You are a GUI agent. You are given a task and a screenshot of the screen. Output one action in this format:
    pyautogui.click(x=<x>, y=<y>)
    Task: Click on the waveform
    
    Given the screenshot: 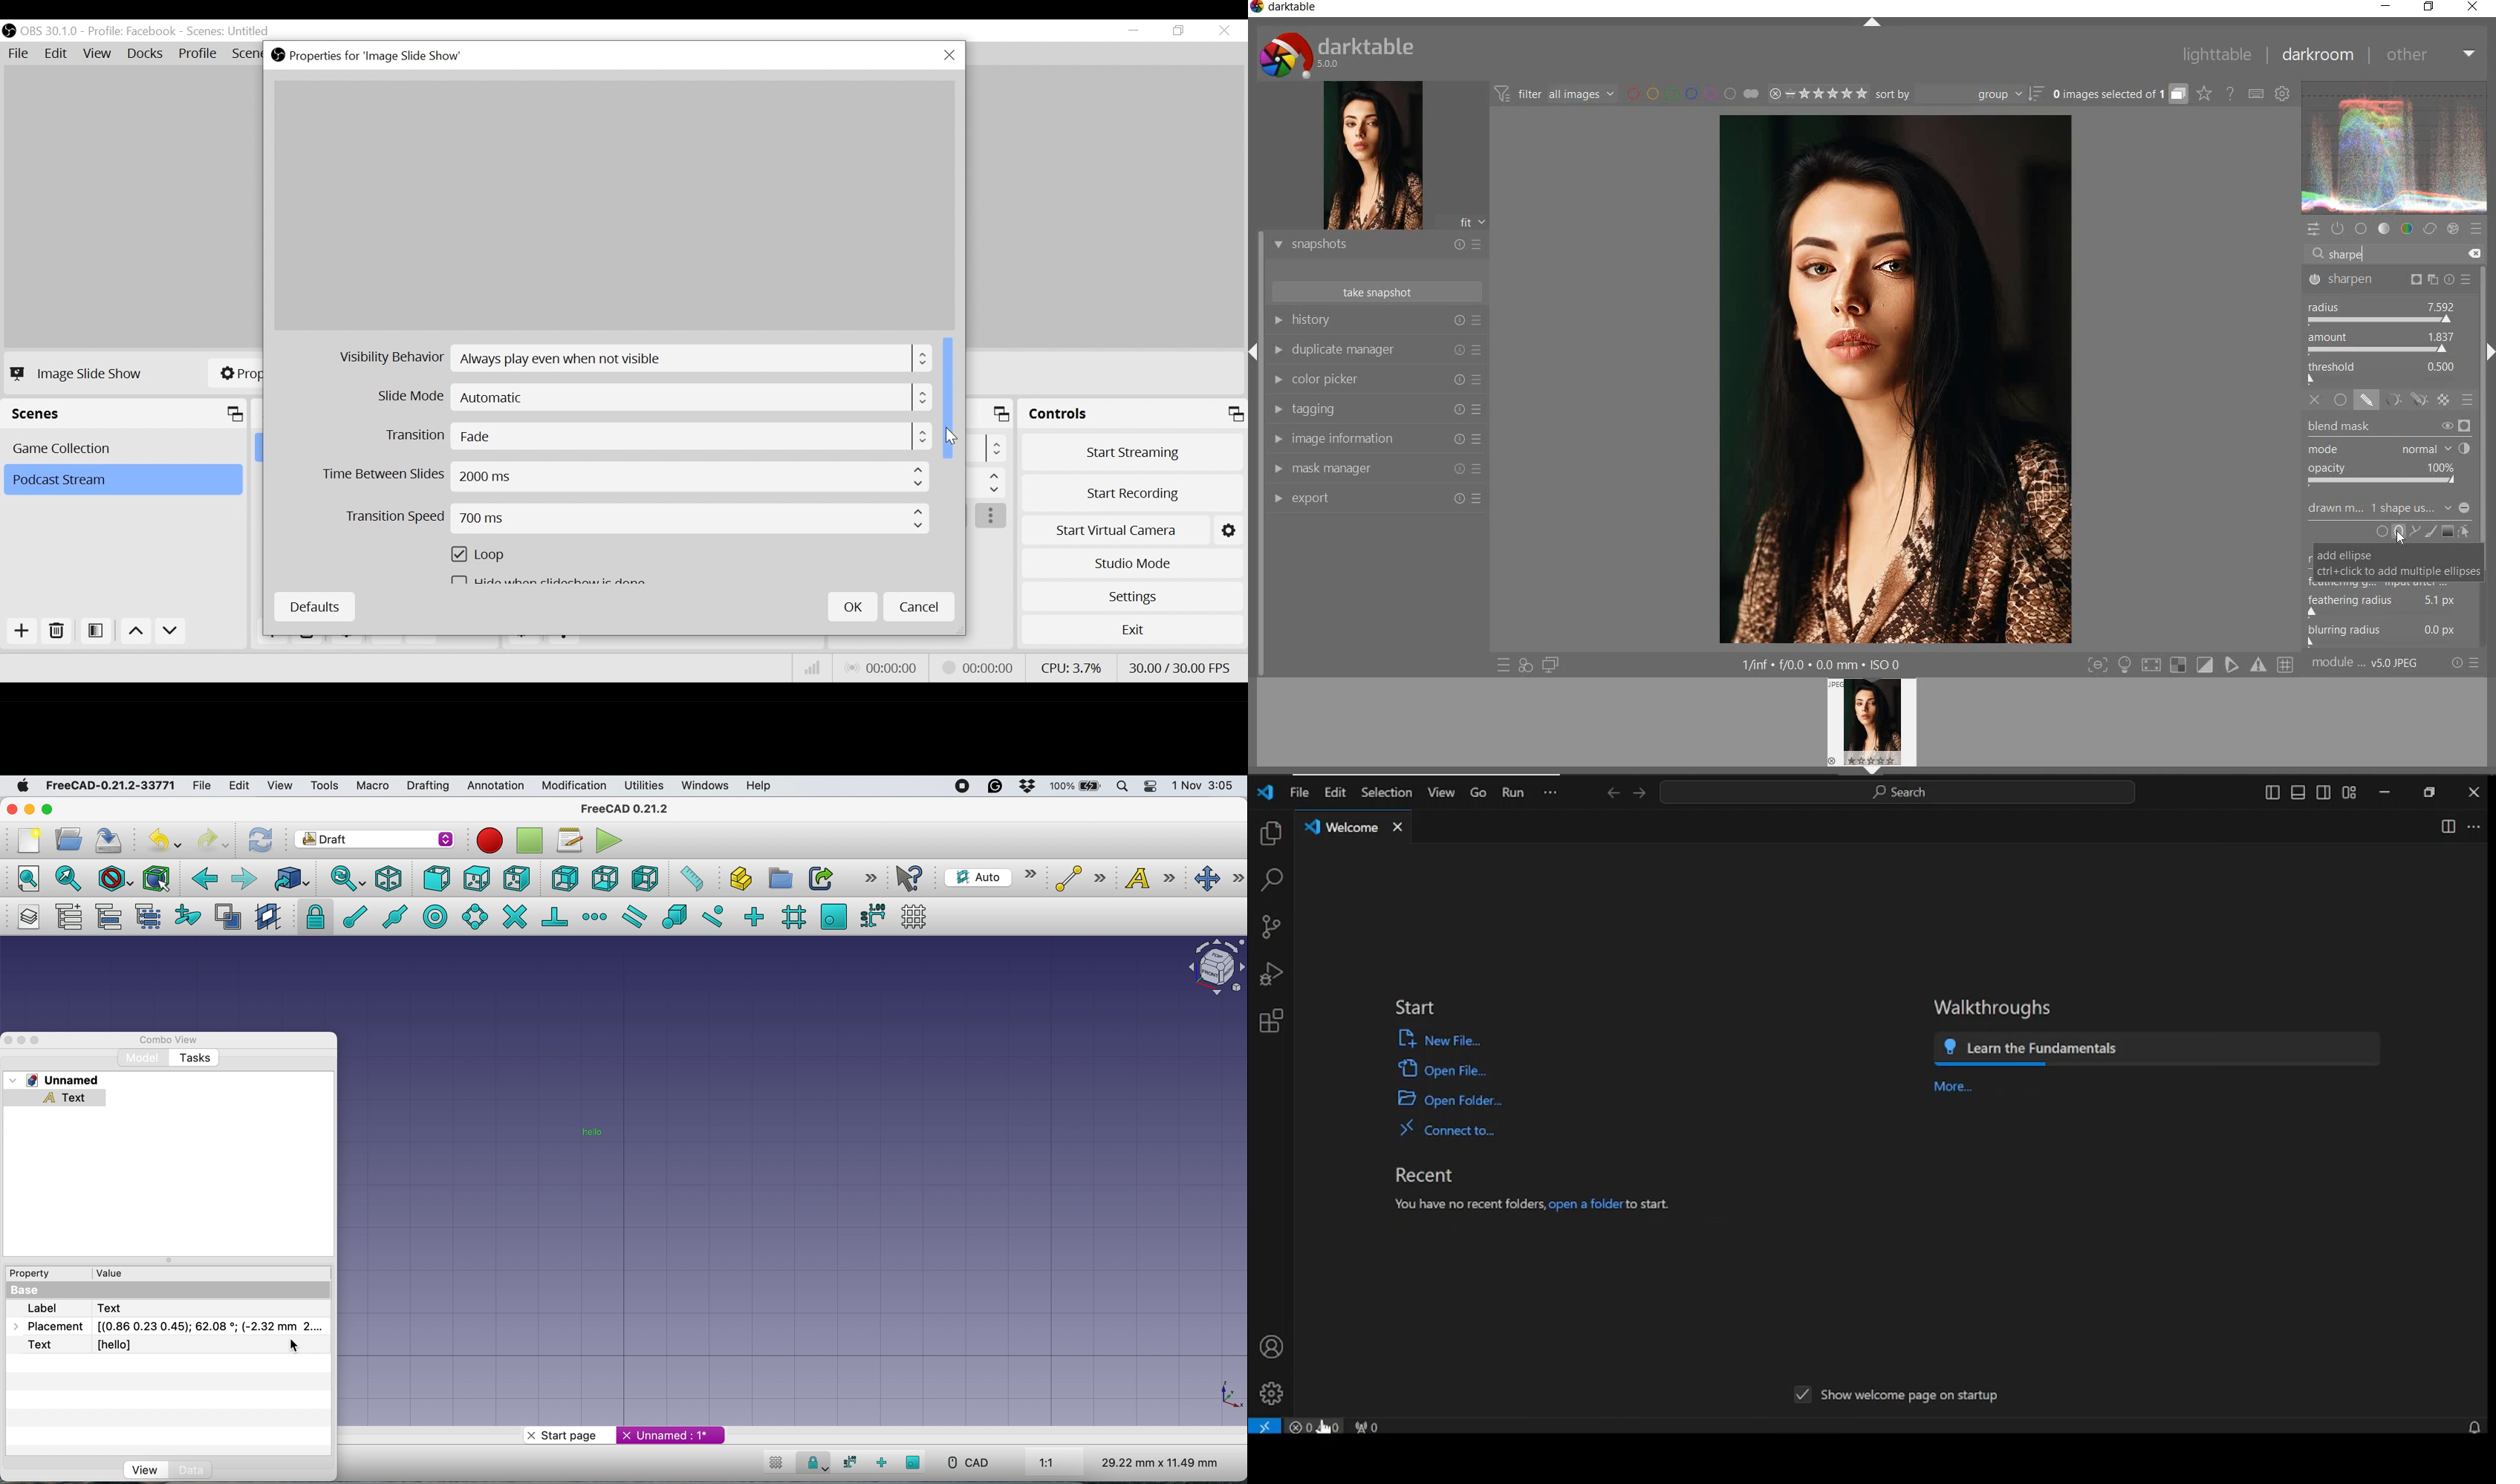 What is the action you would take?
    pyautogui.click(x=2395, y=148)
    